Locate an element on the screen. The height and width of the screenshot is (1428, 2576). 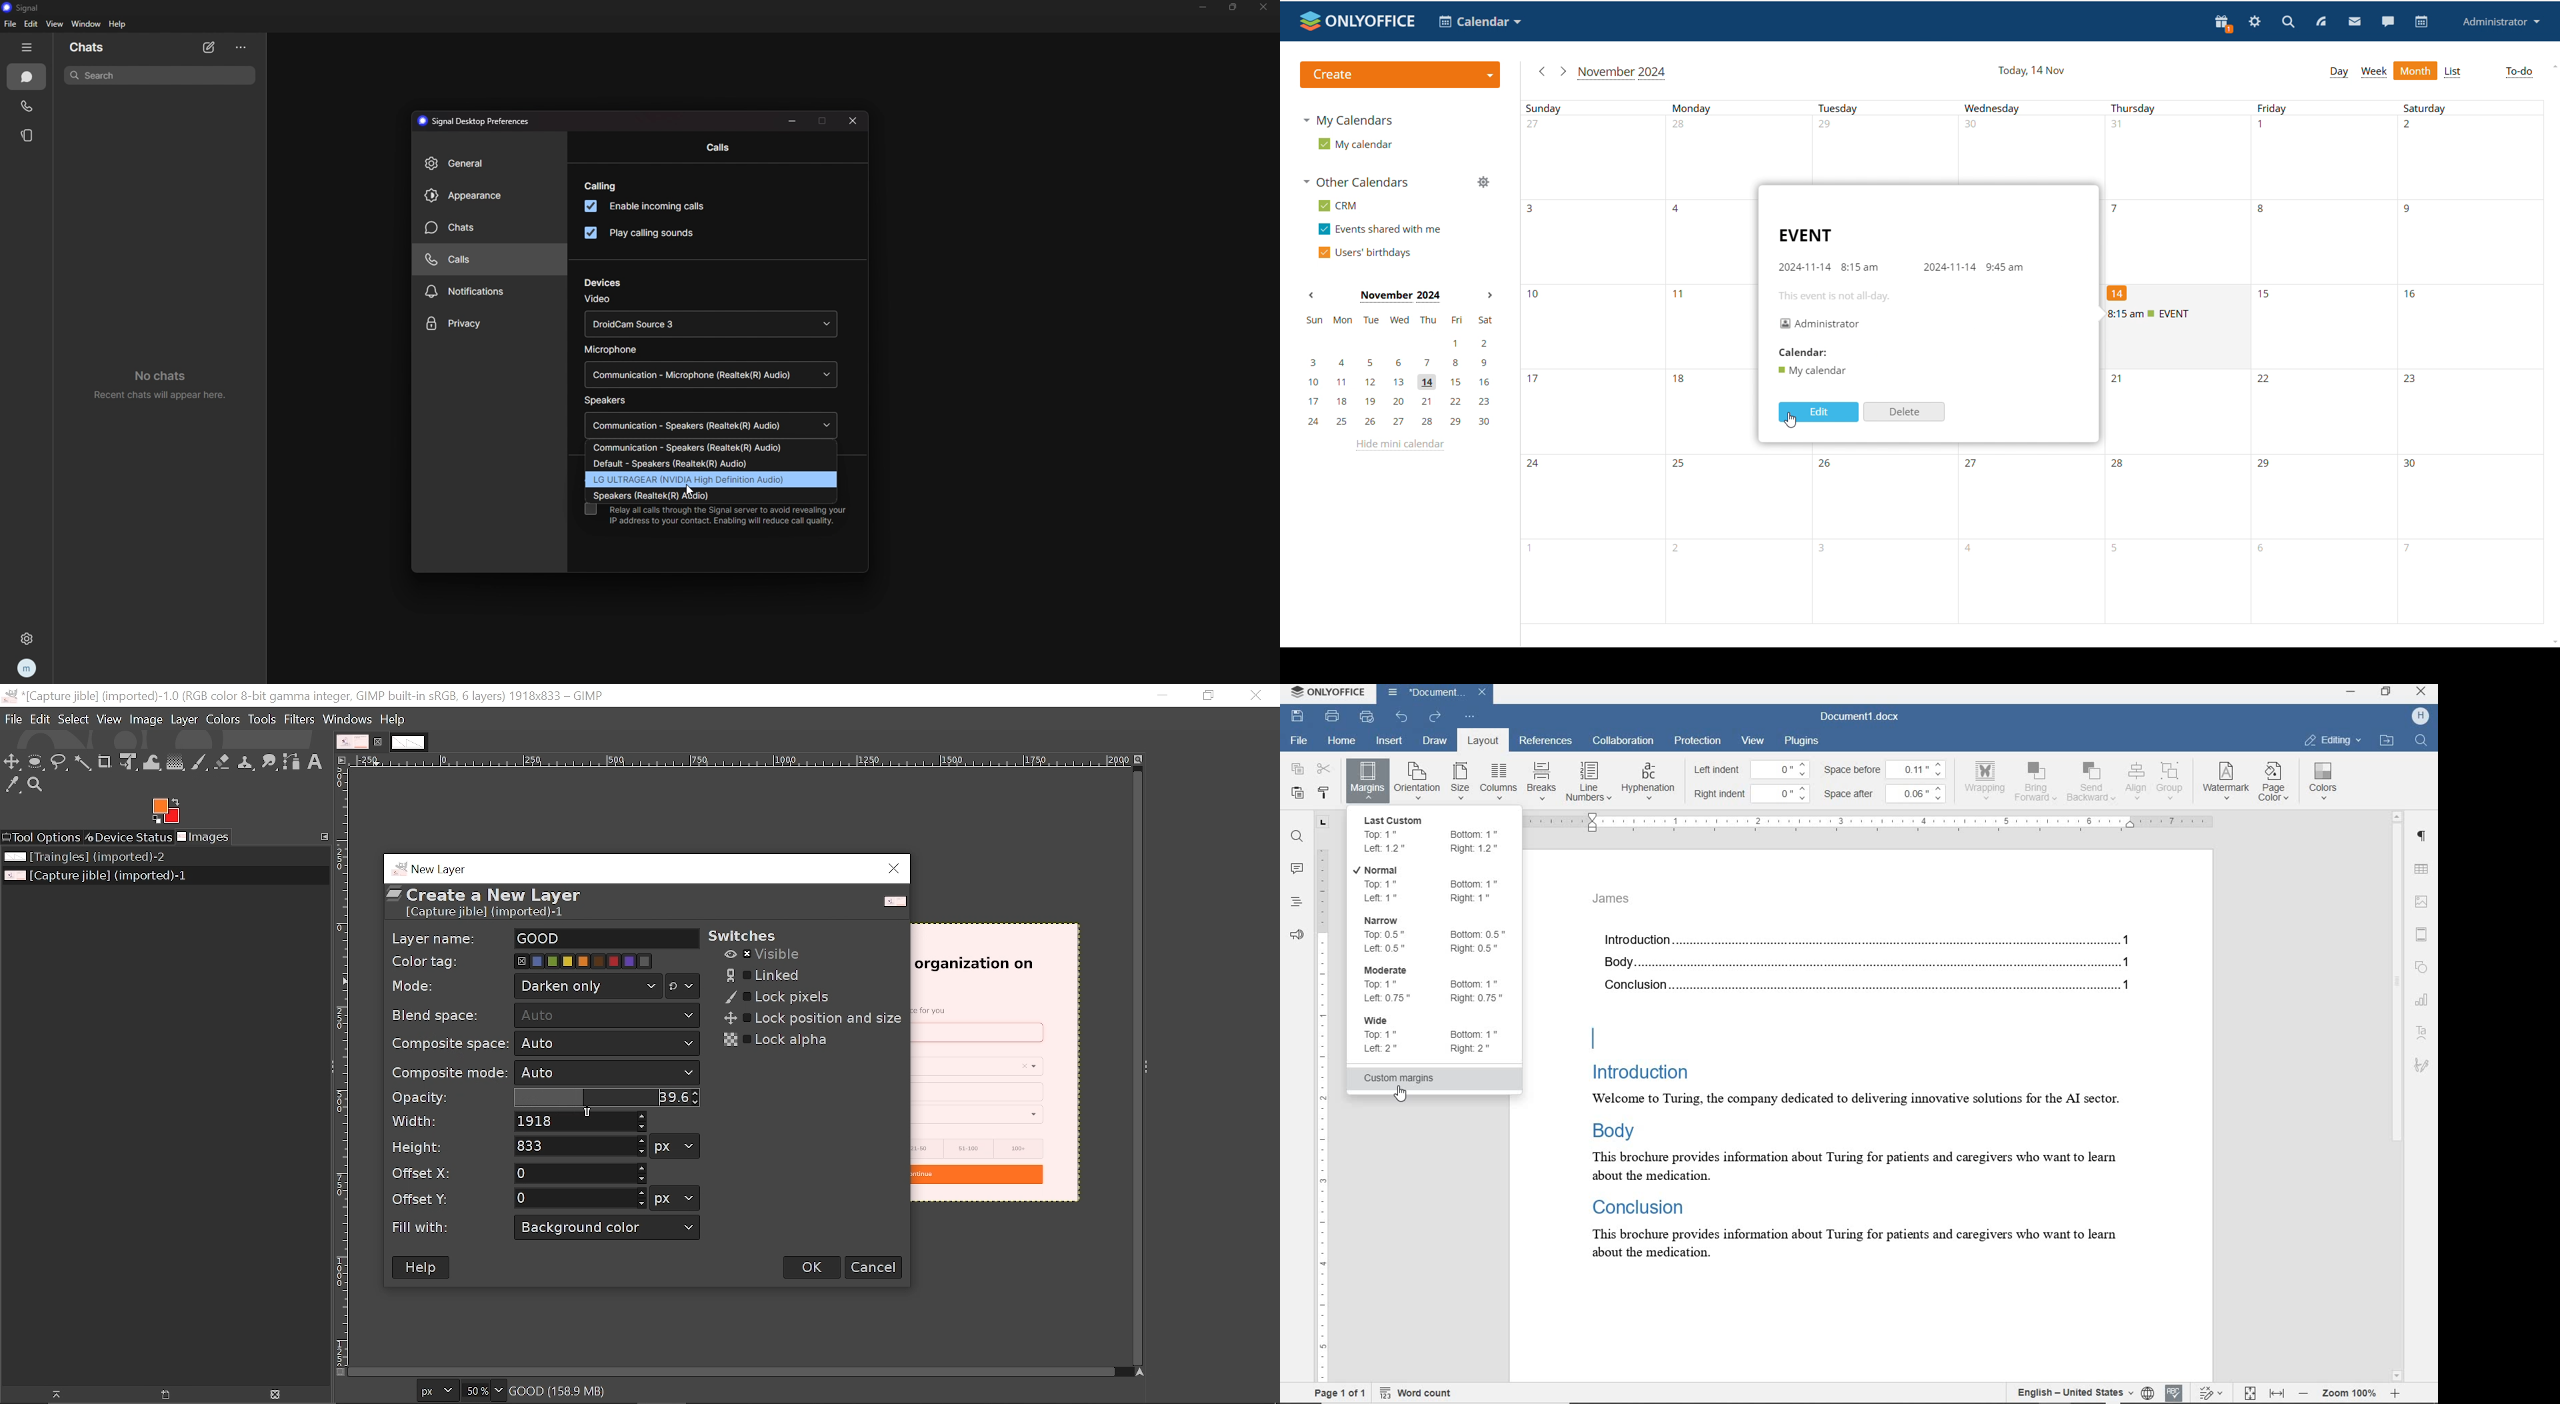
text art is located at coordinates (2422, 1035).